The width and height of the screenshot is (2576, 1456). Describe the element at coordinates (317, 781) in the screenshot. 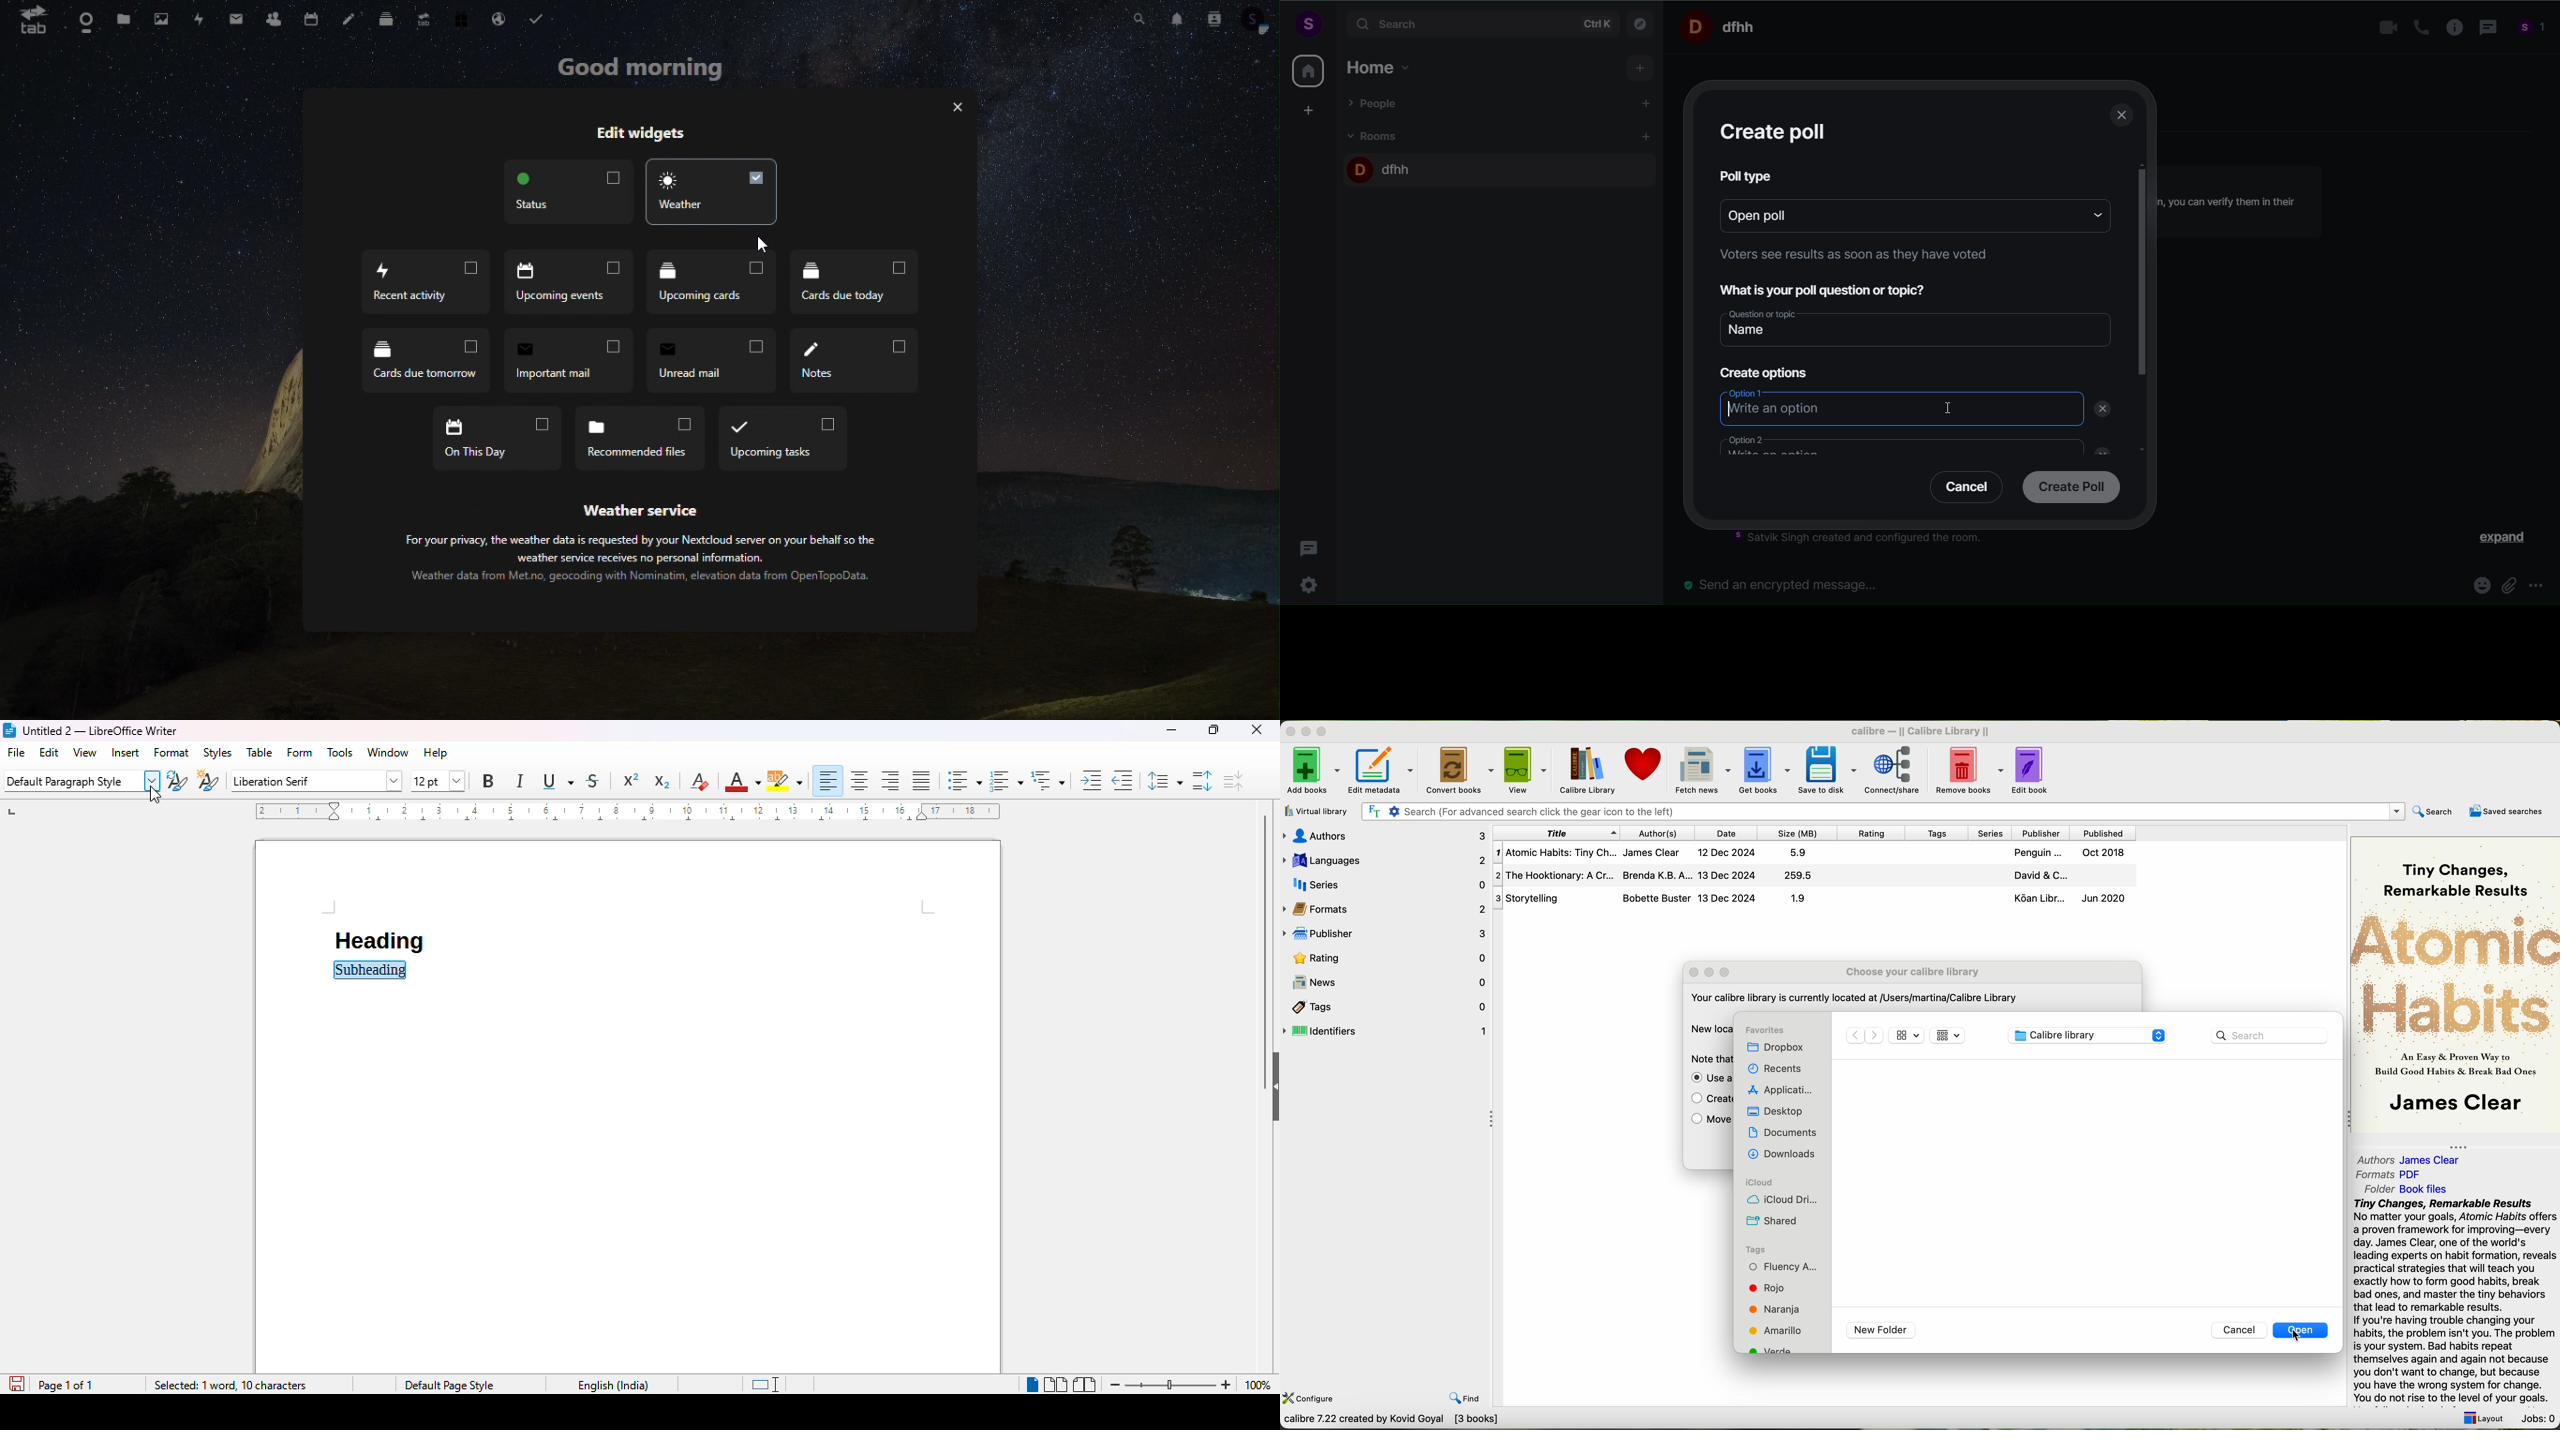

I see `font name` at that location.